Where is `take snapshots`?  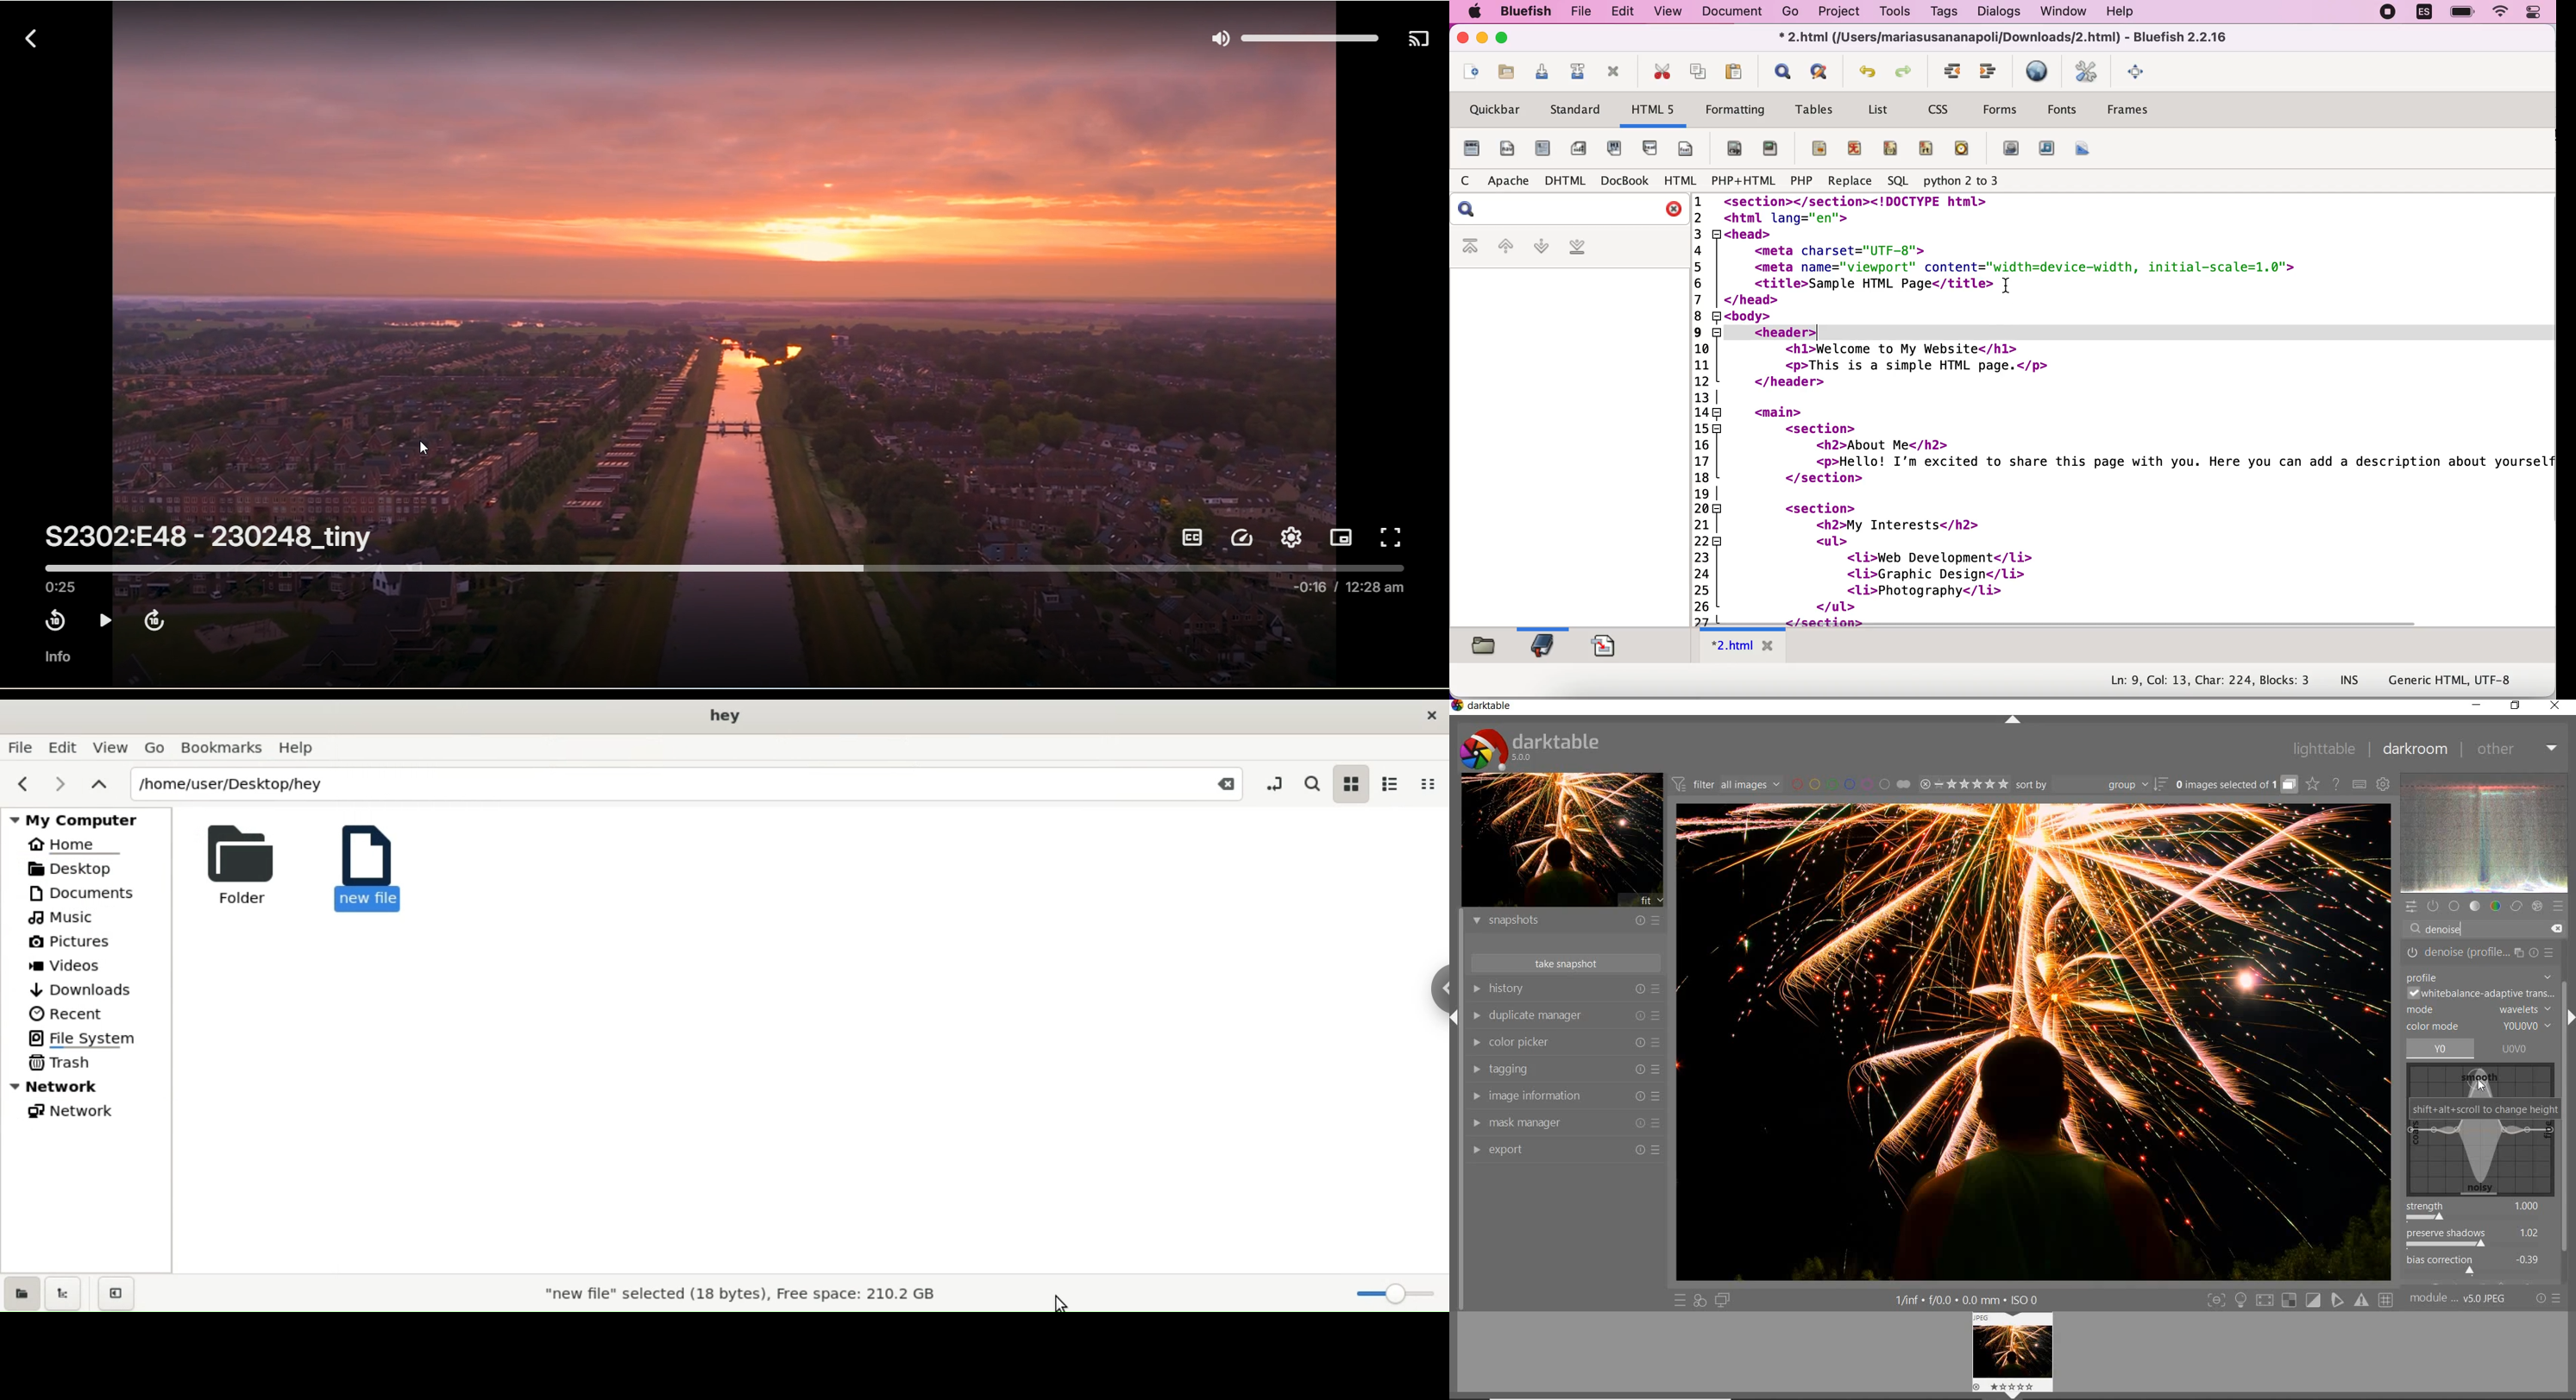 take snapshots is located at coordinates (1565, 964).